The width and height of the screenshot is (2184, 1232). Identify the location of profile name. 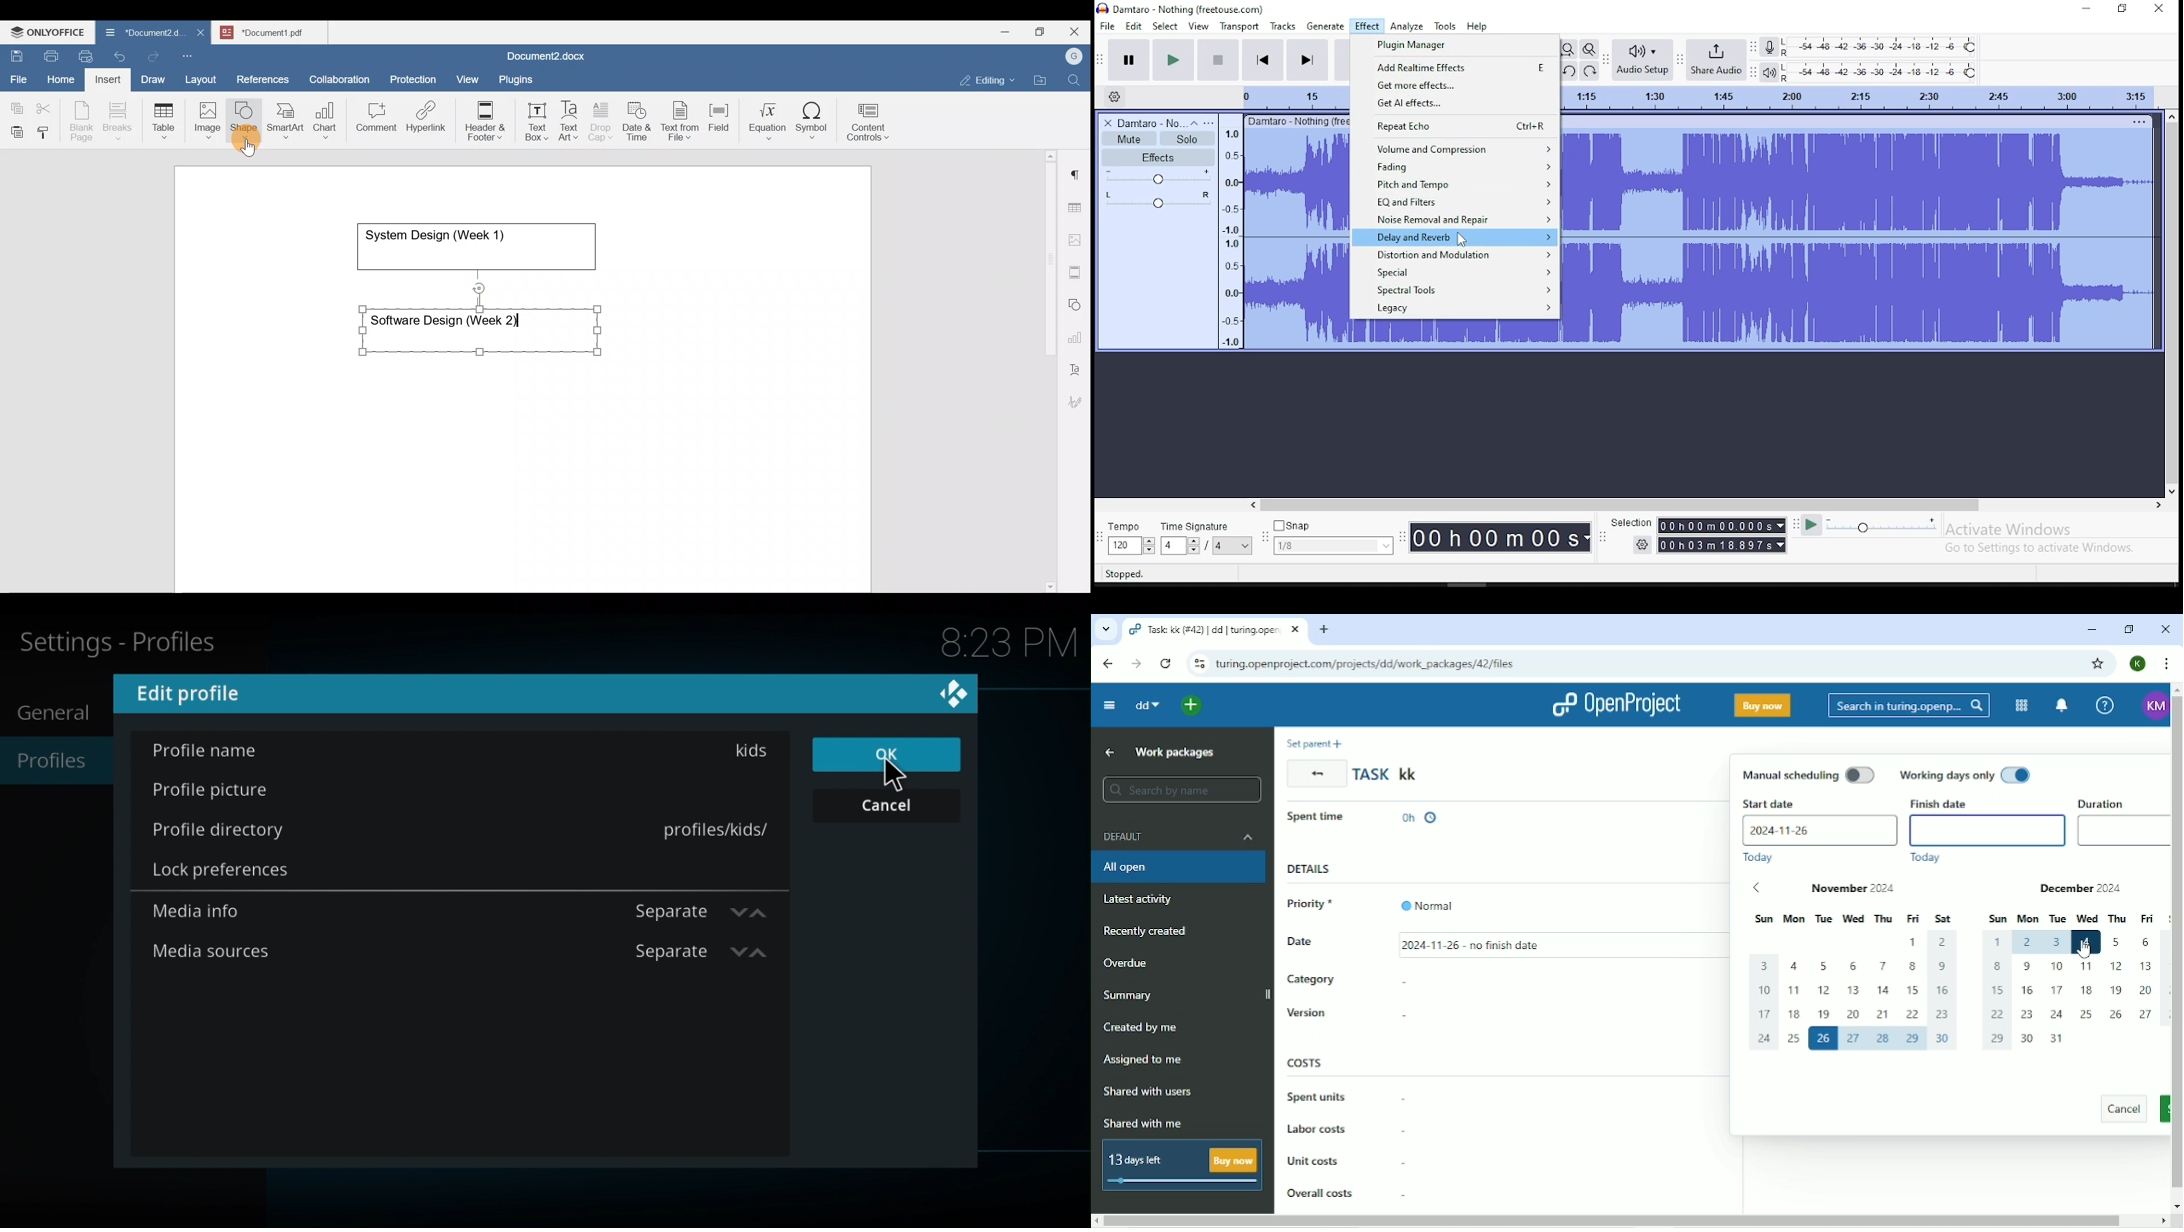
(209, 750).